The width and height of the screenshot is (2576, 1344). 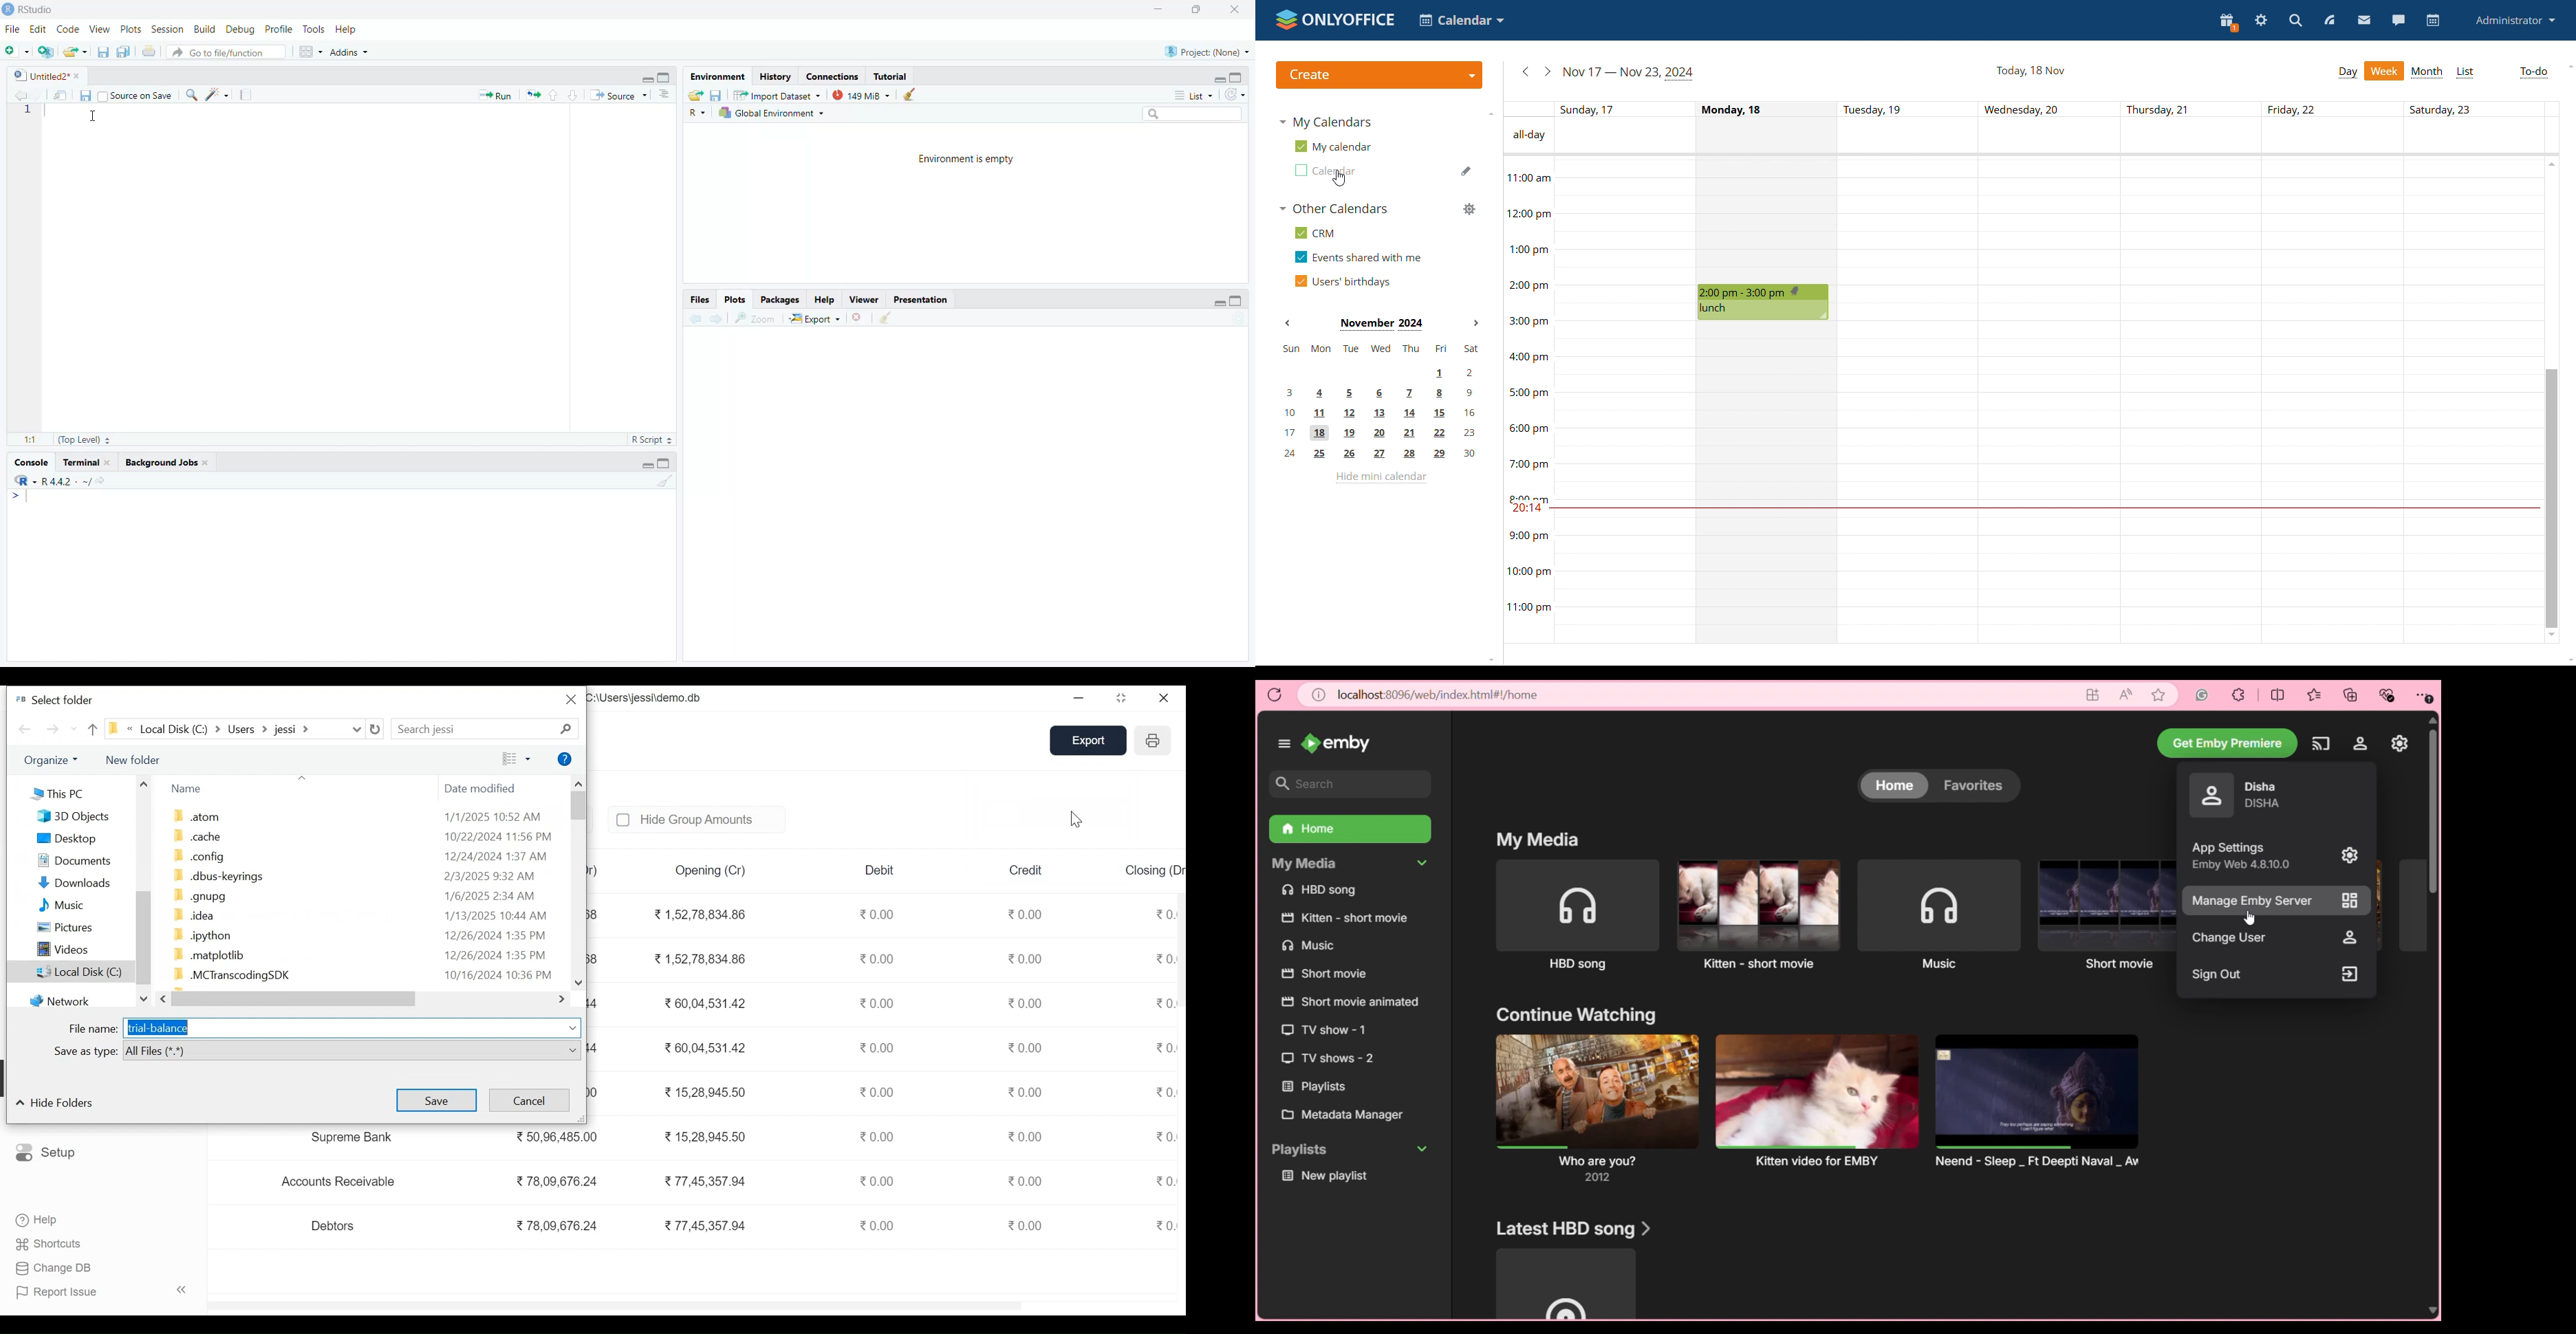 I want to click on current week, so click(x=1632, y=74).